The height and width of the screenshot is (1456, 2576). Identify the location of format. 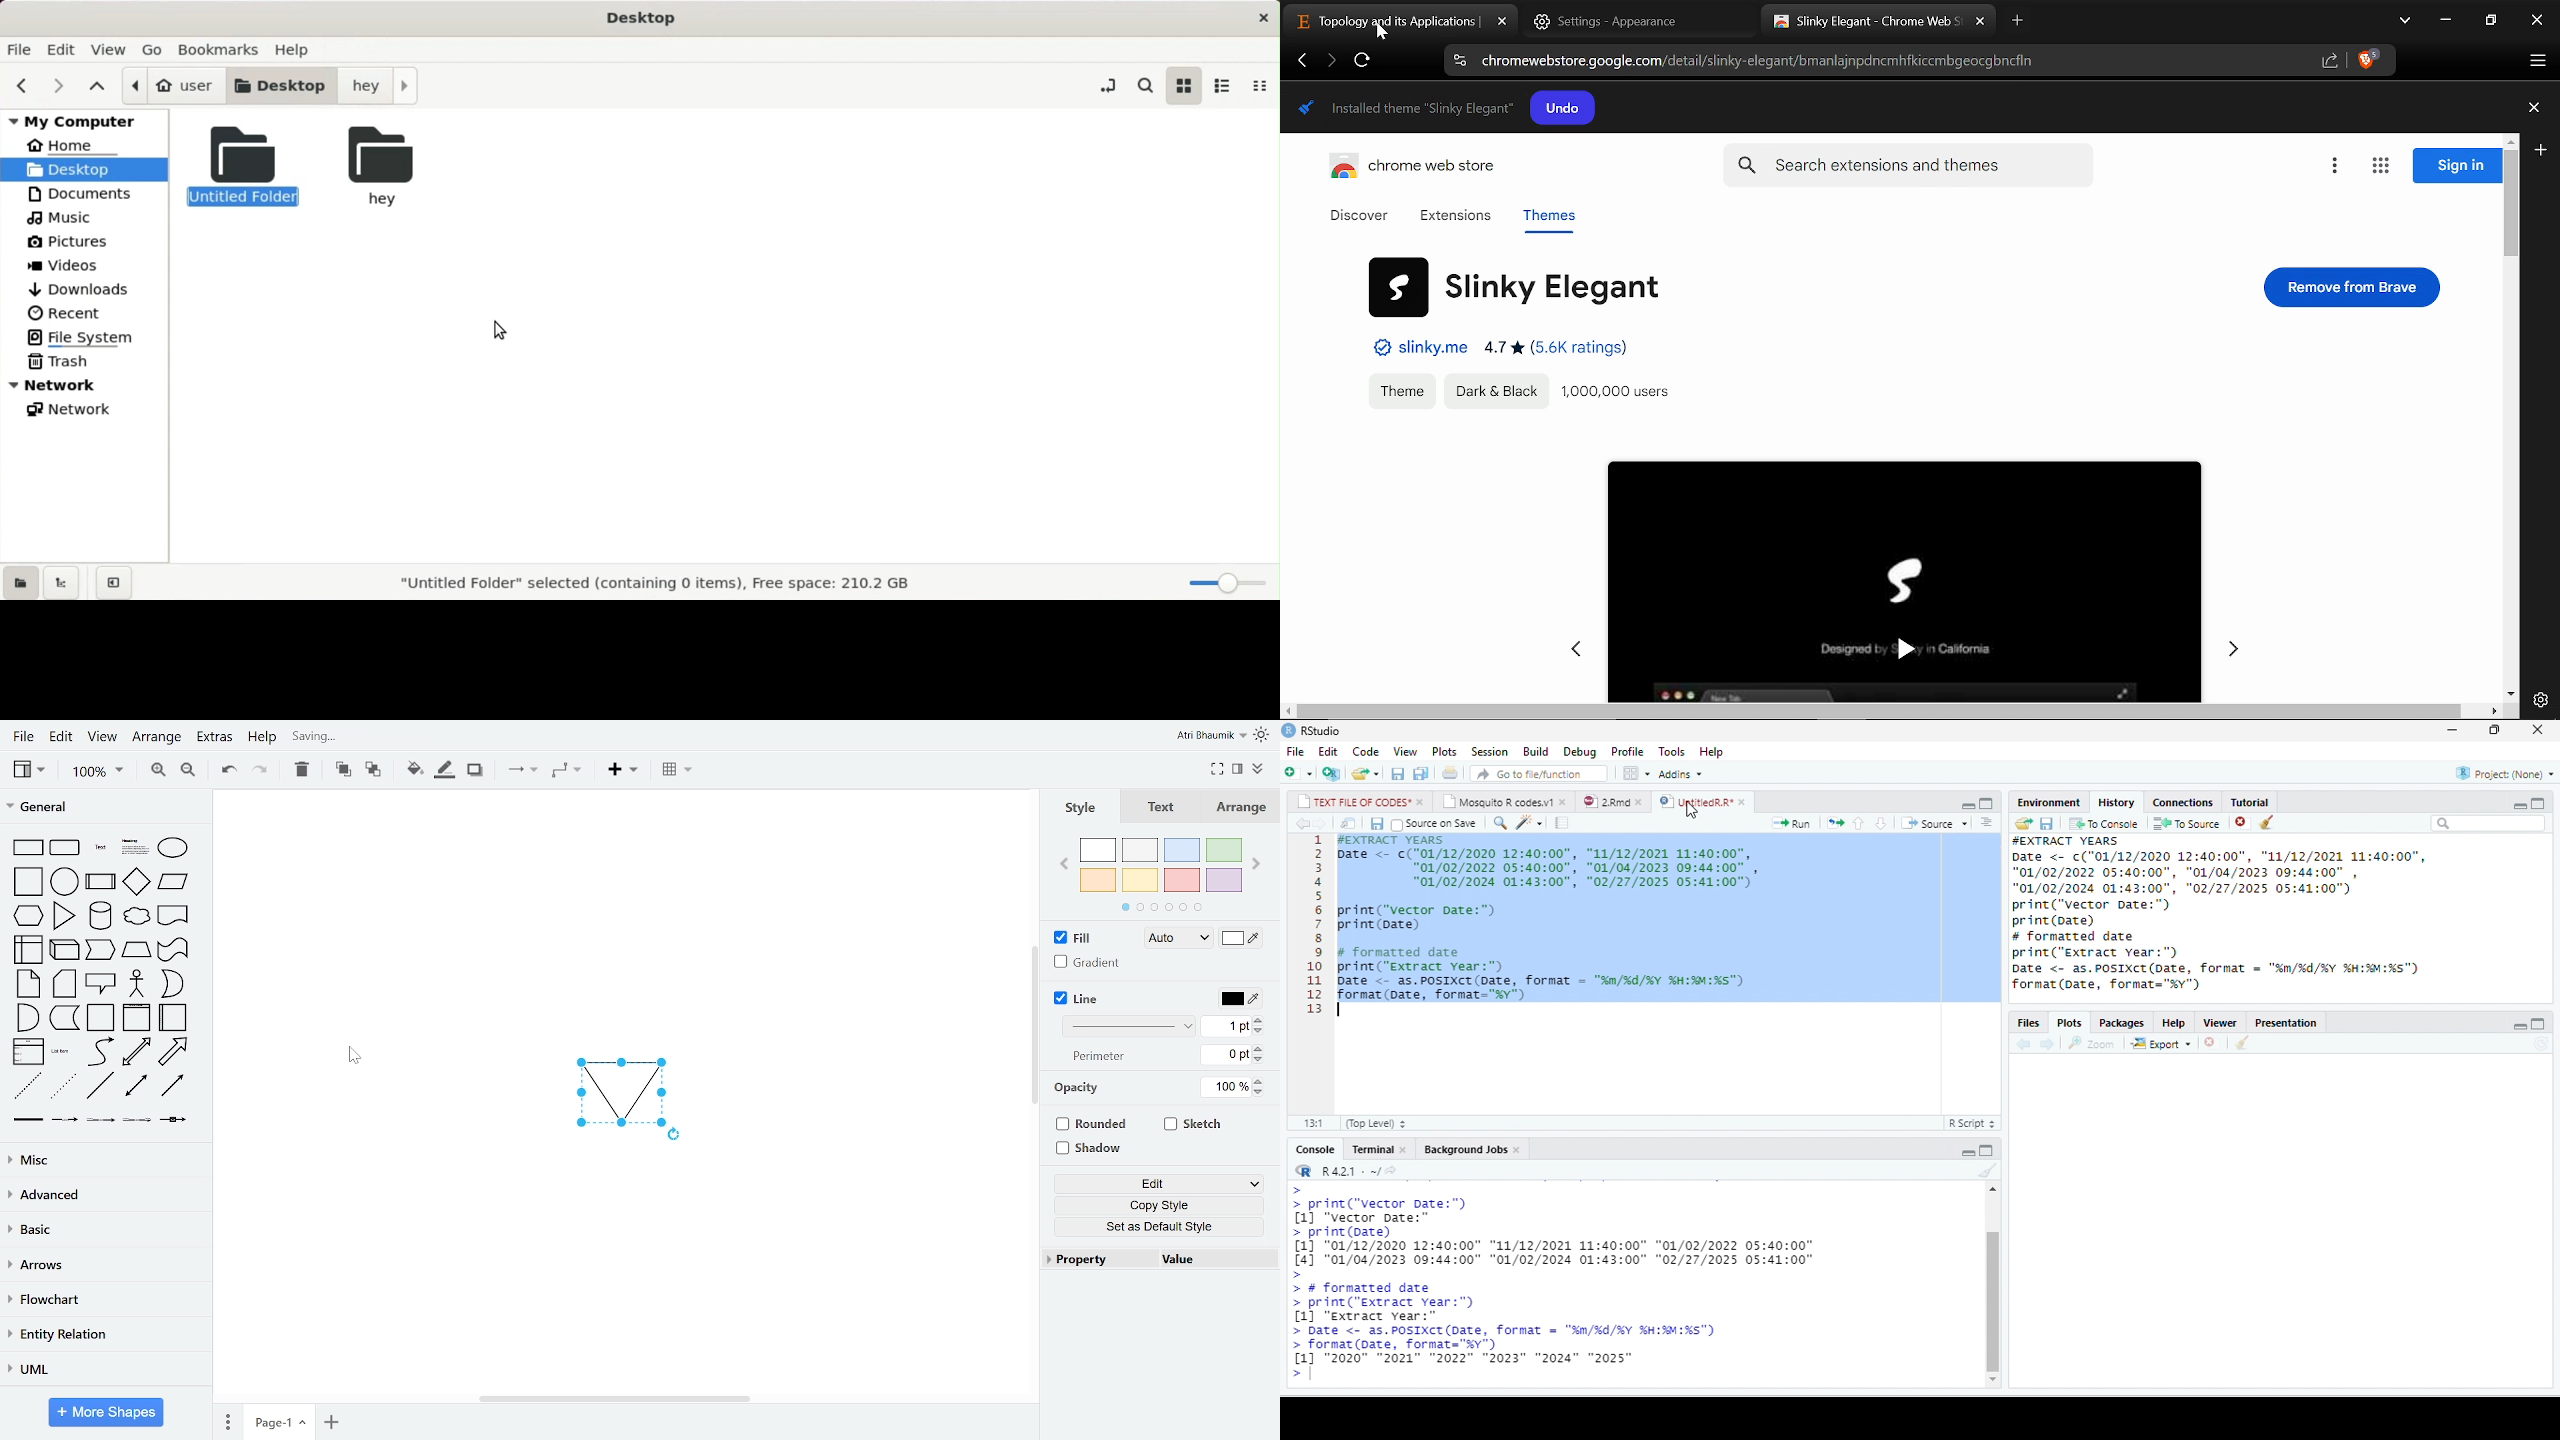
(1237, 768).